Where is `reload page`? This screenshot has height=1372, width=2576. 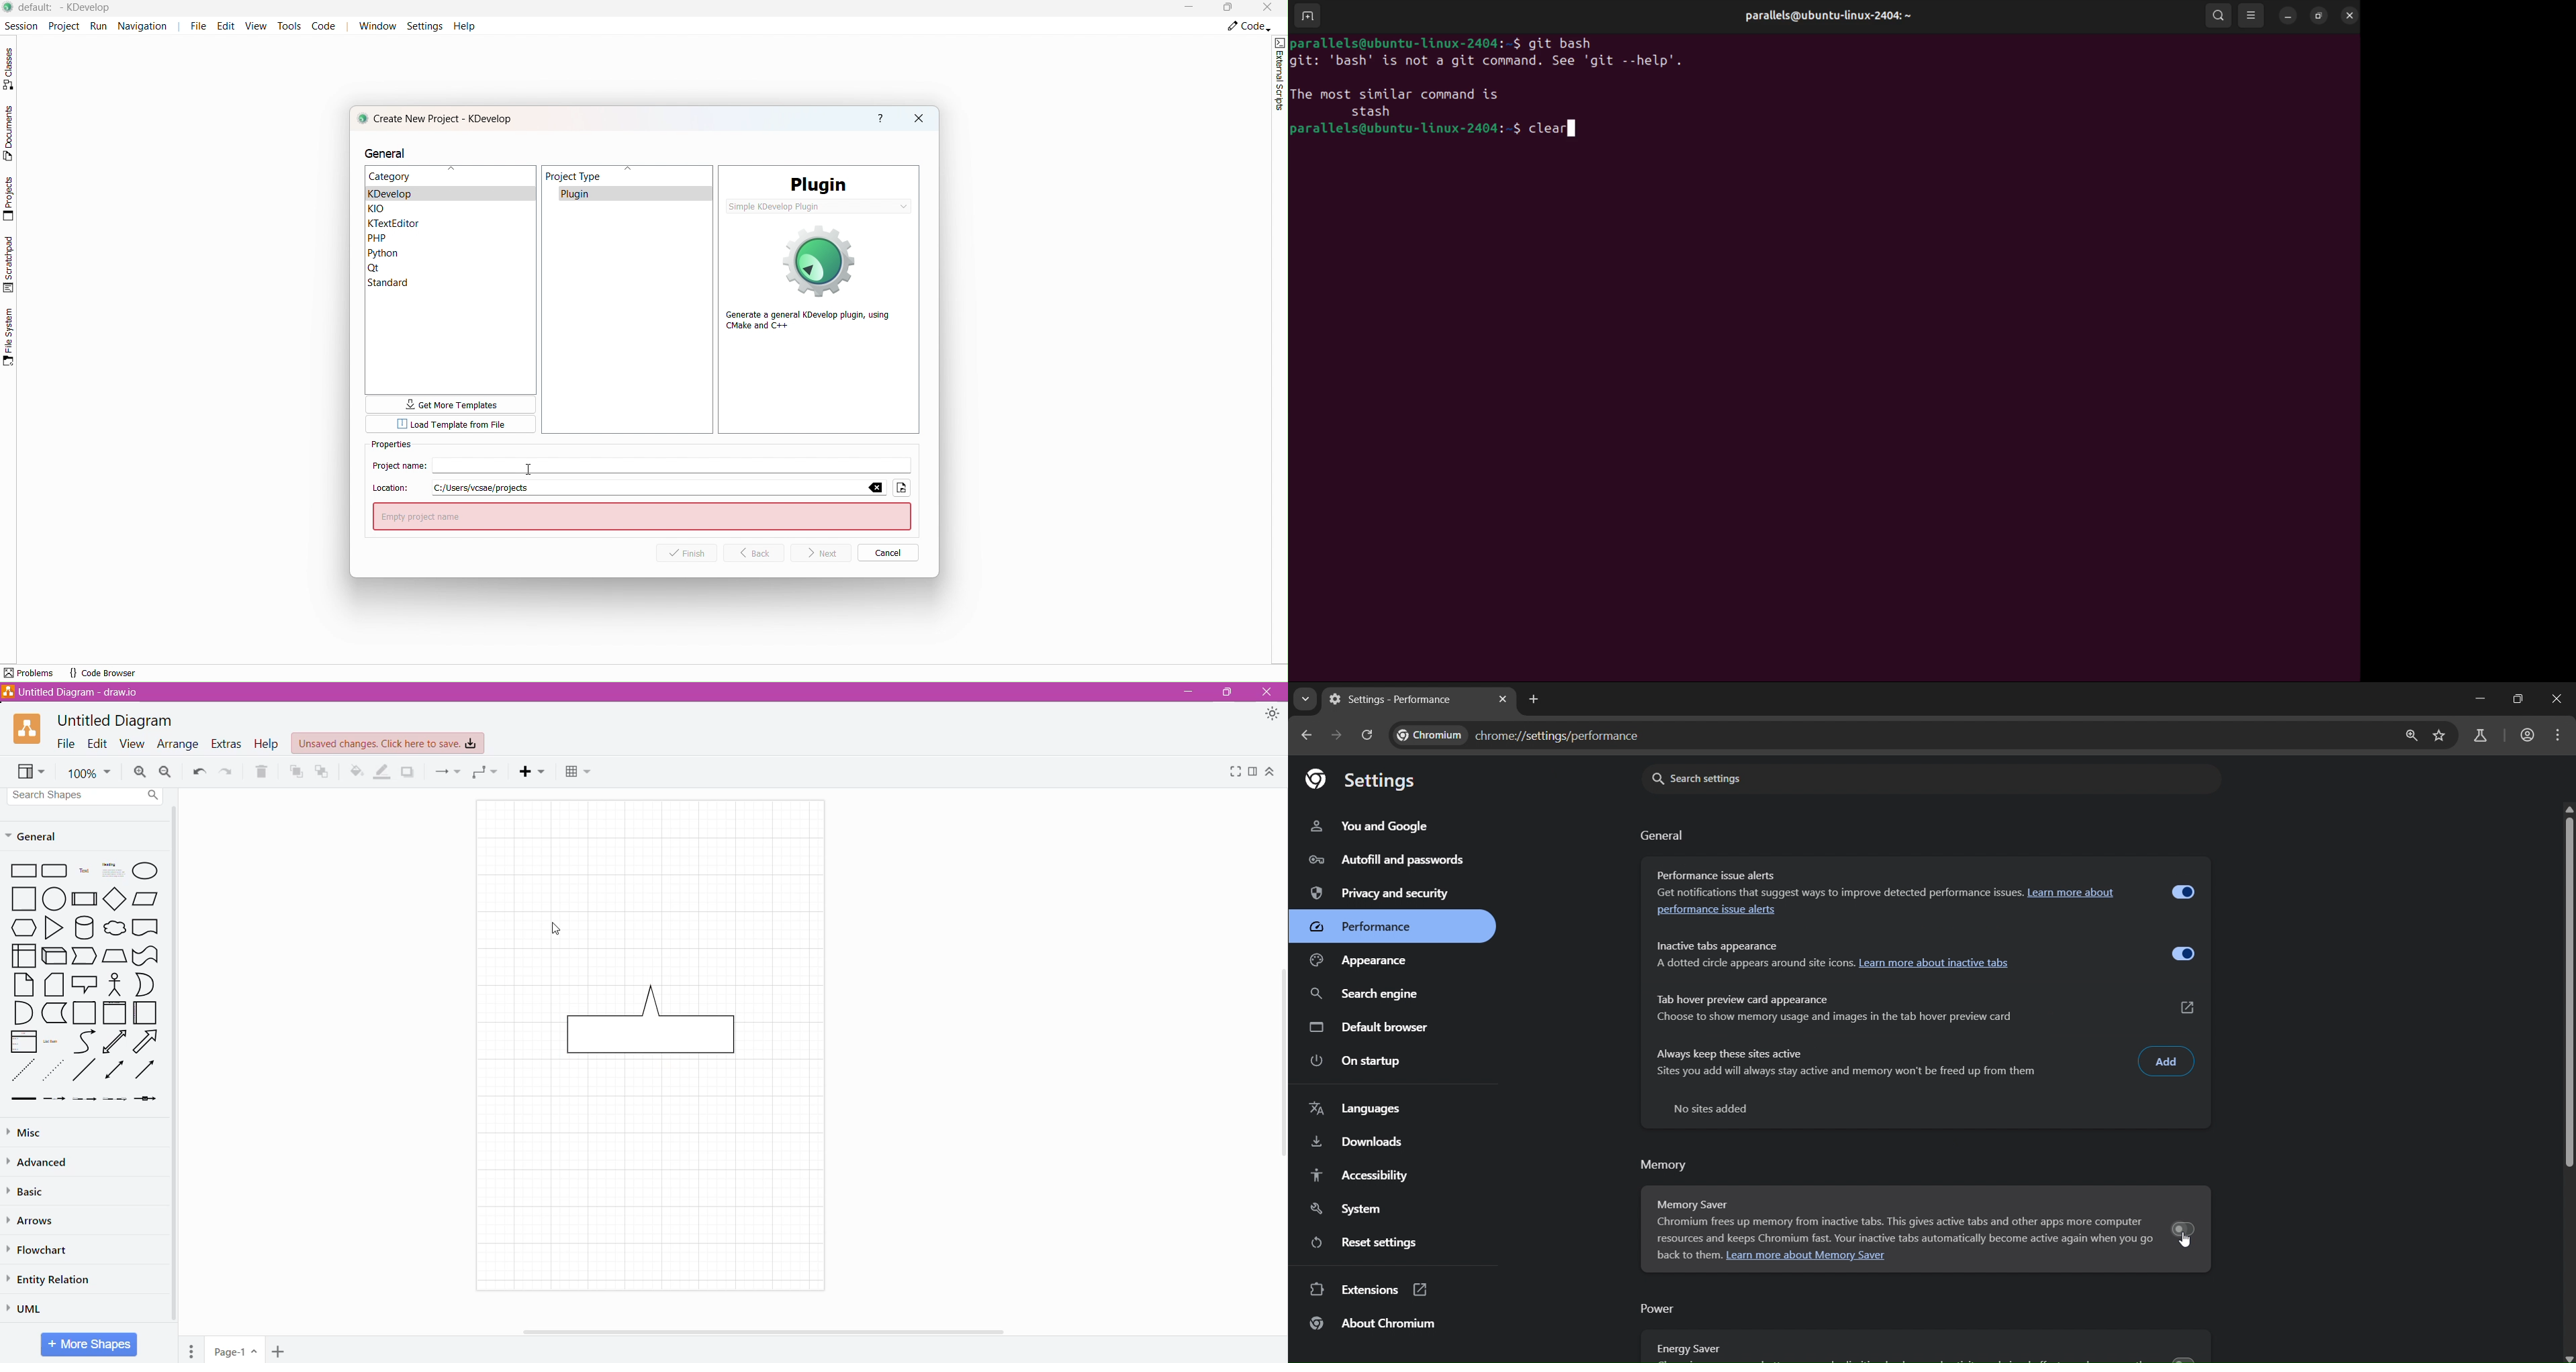 reload page is located at coordinates (1368, 737).